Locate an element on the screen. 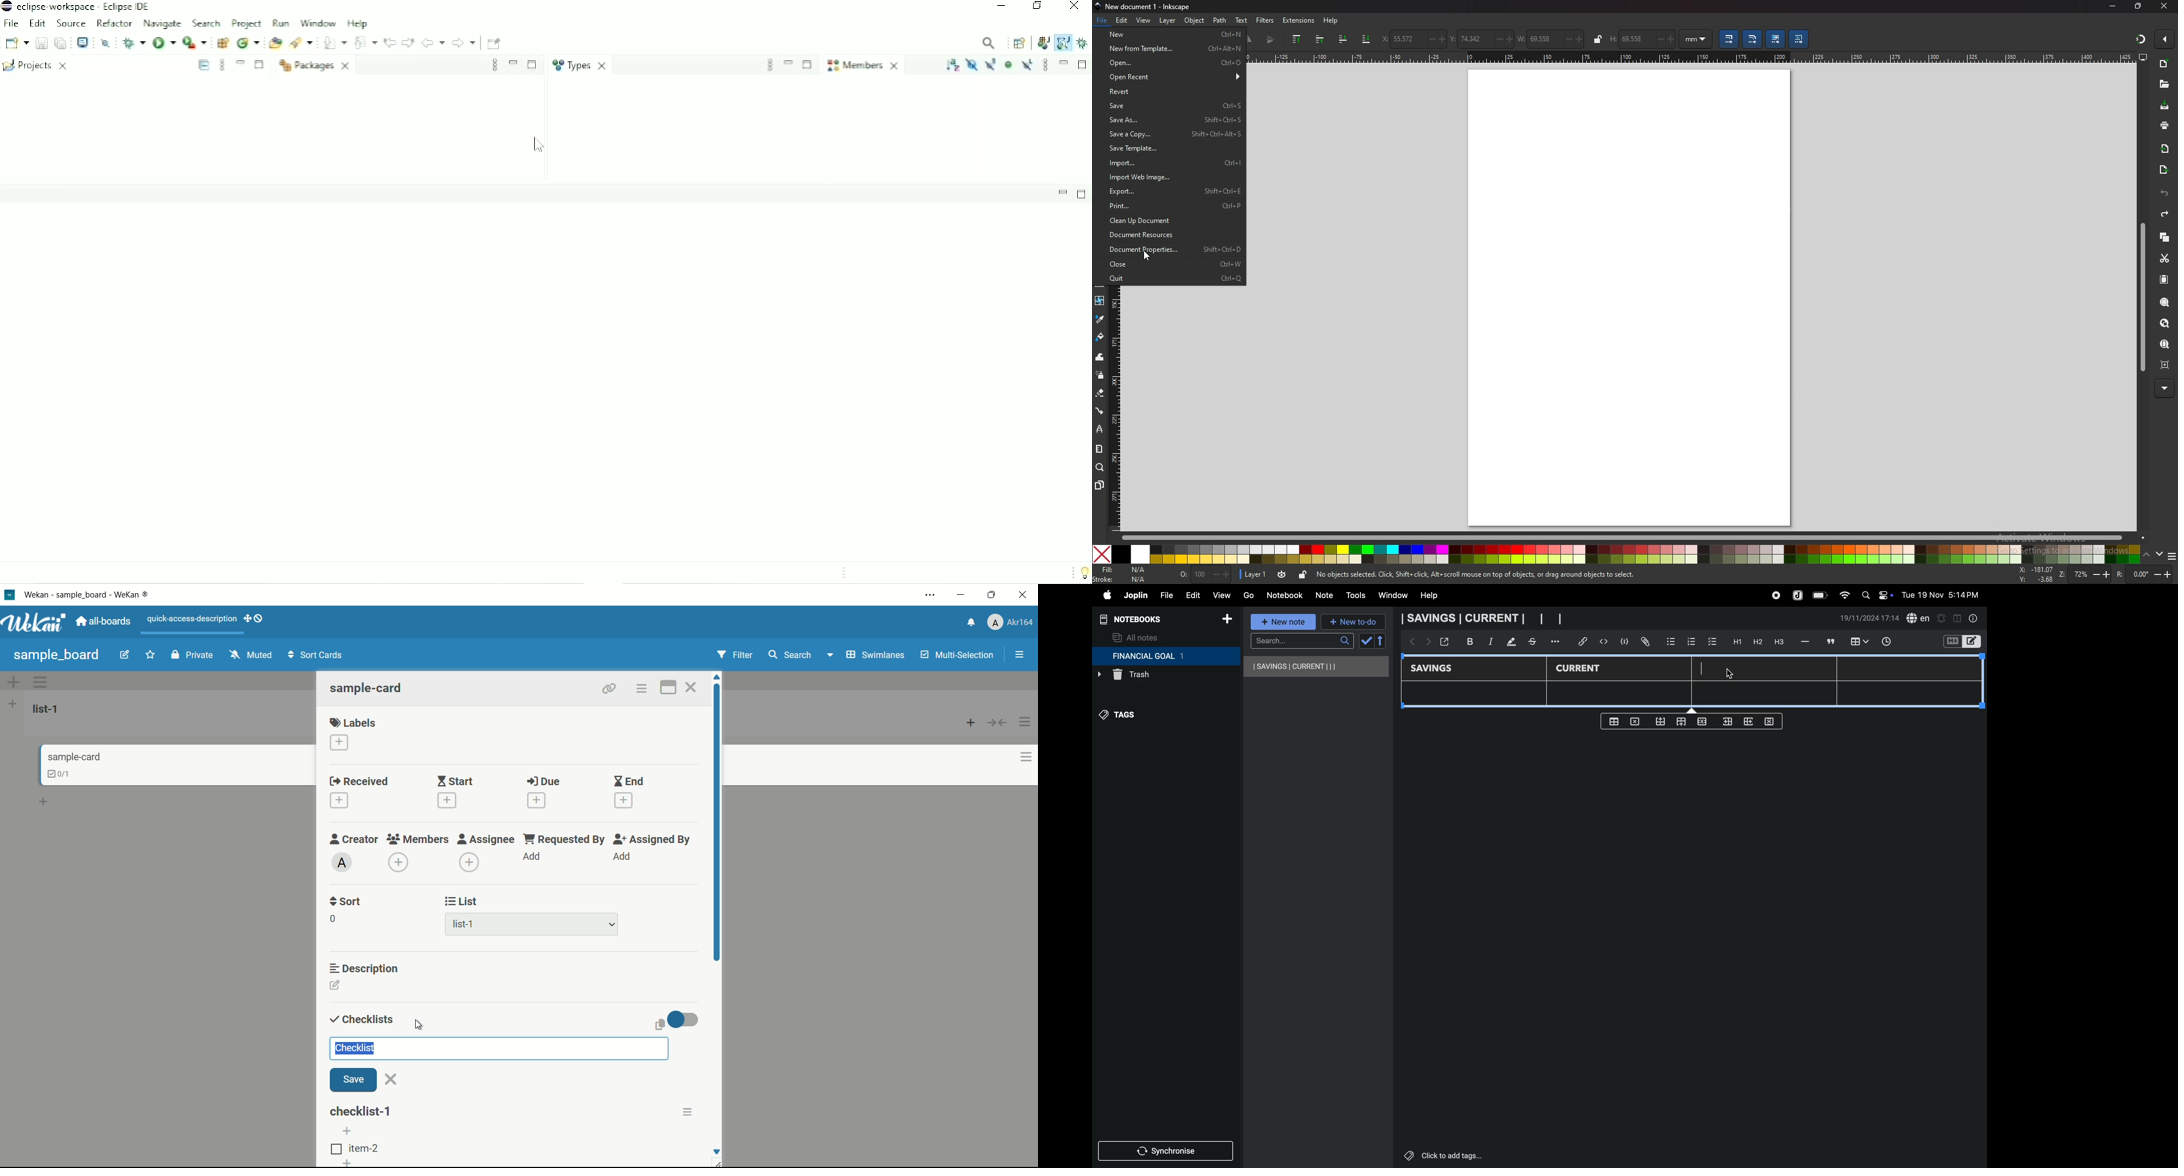  insert table is located at coordinates (1858, 642).